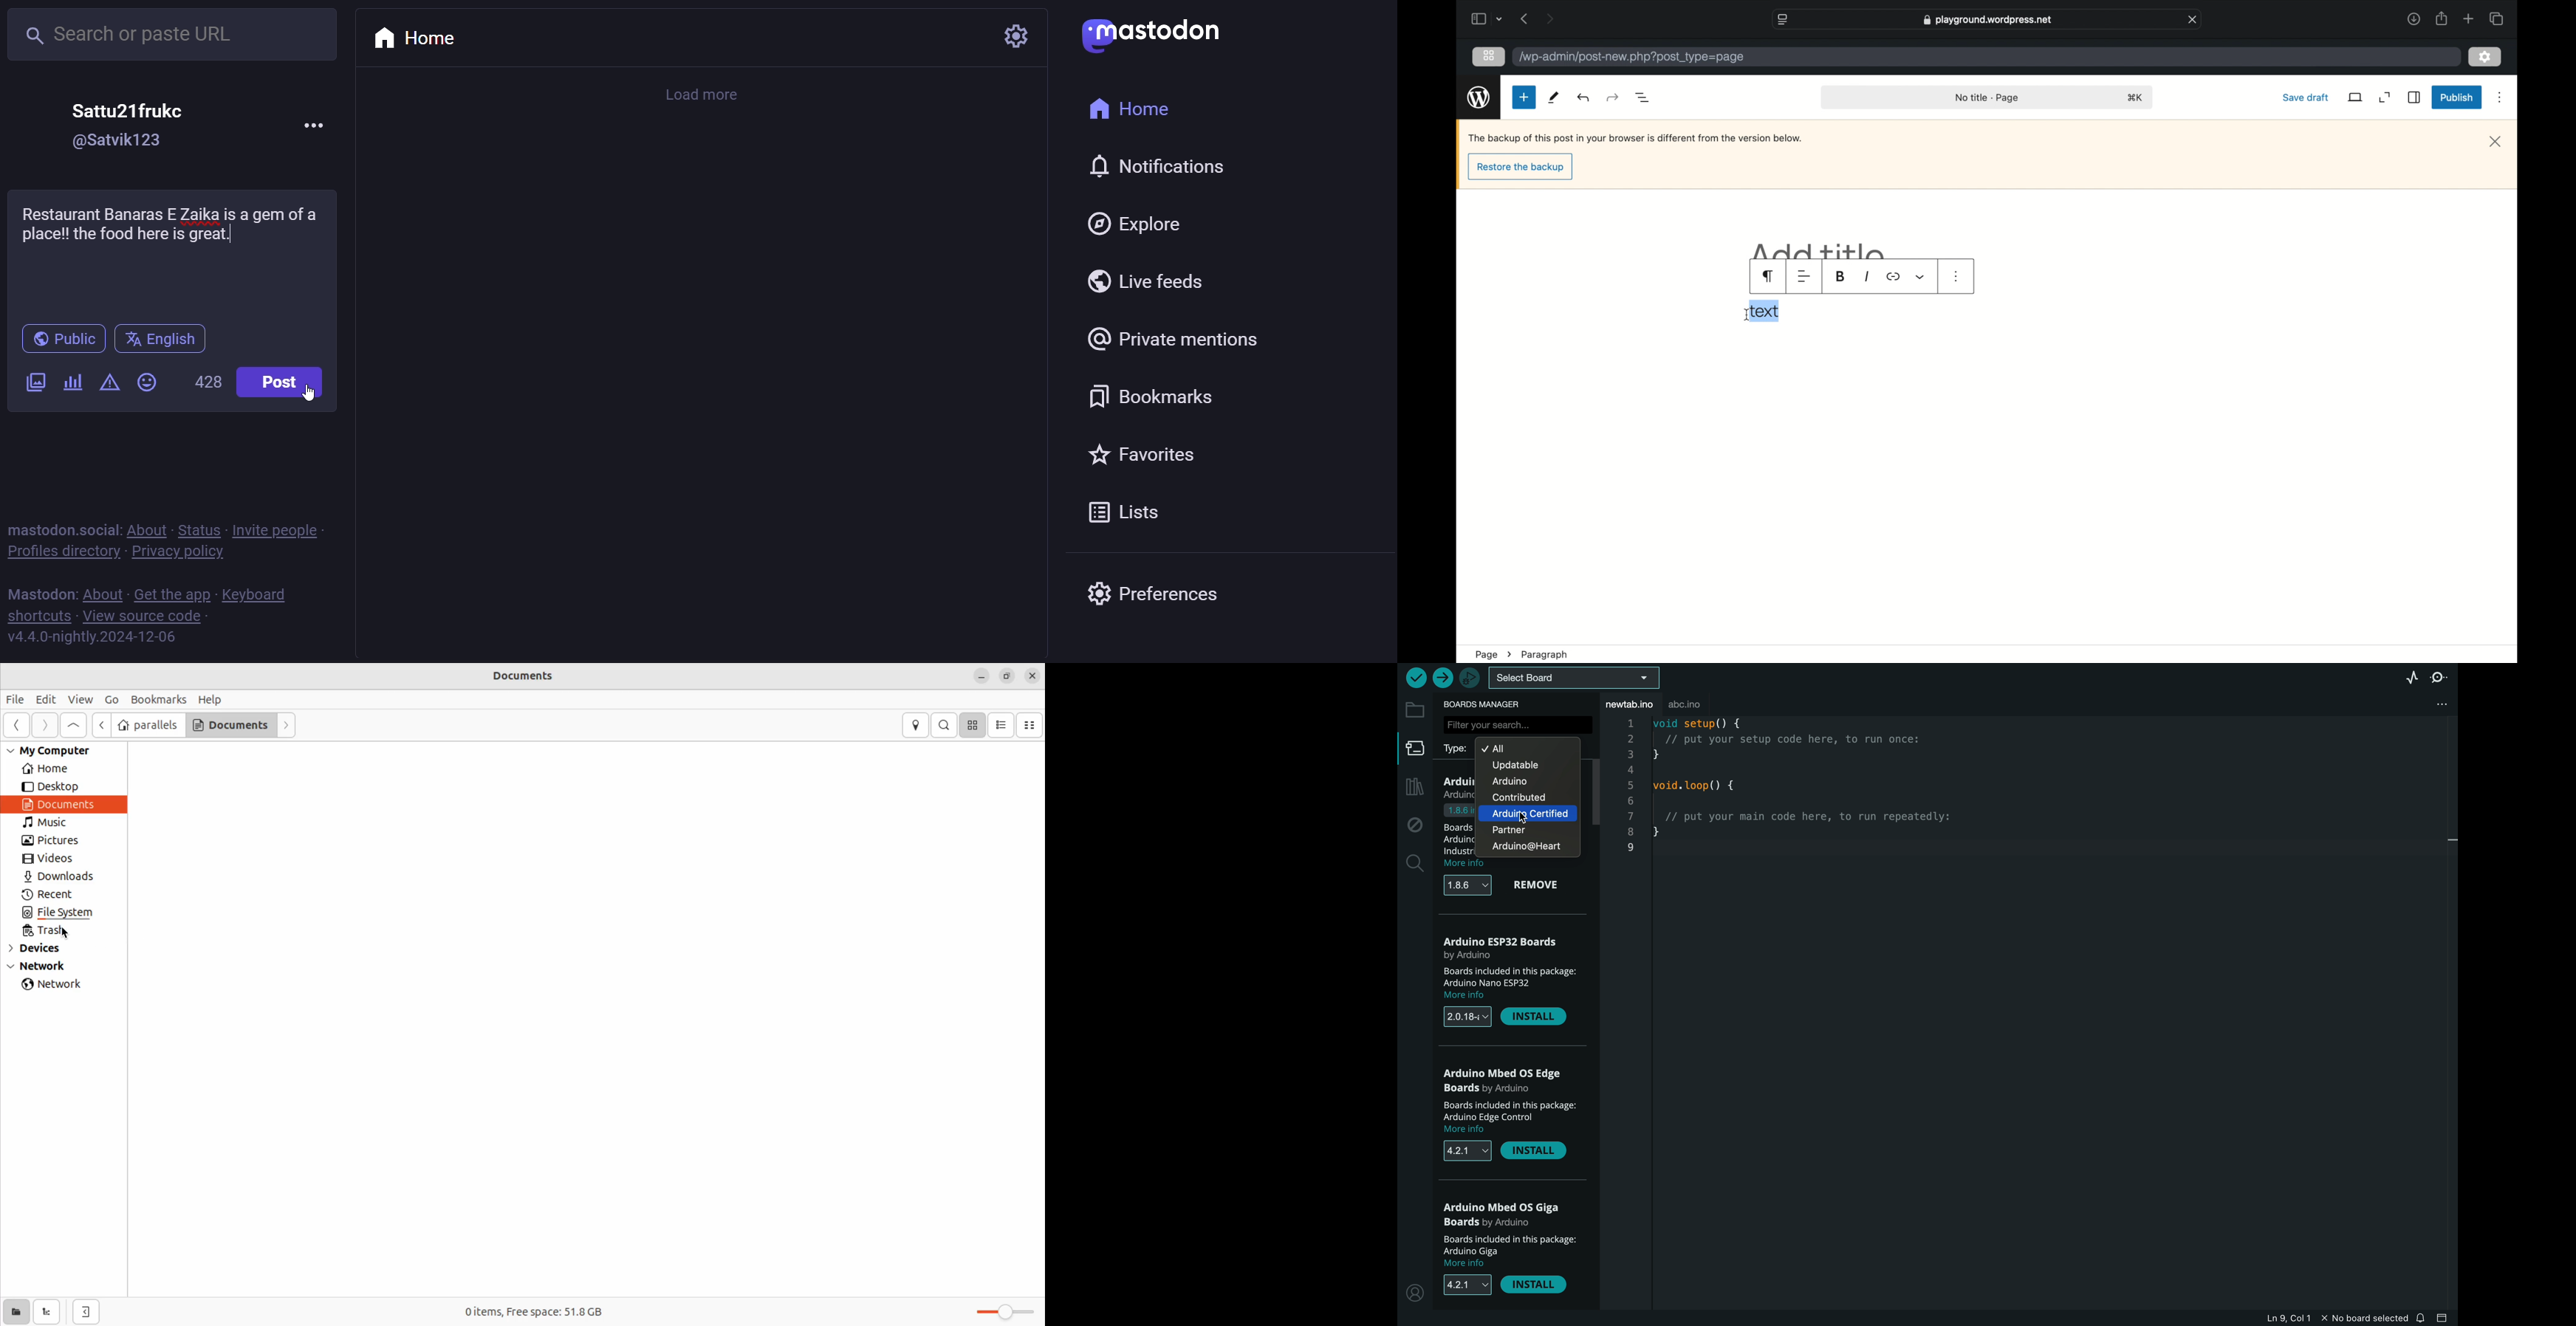 The image size is (2576, 1344). What do you see at coordinates (1613, 97) in the screenshot?
I see `undo` at bounding box center [1613, 97].